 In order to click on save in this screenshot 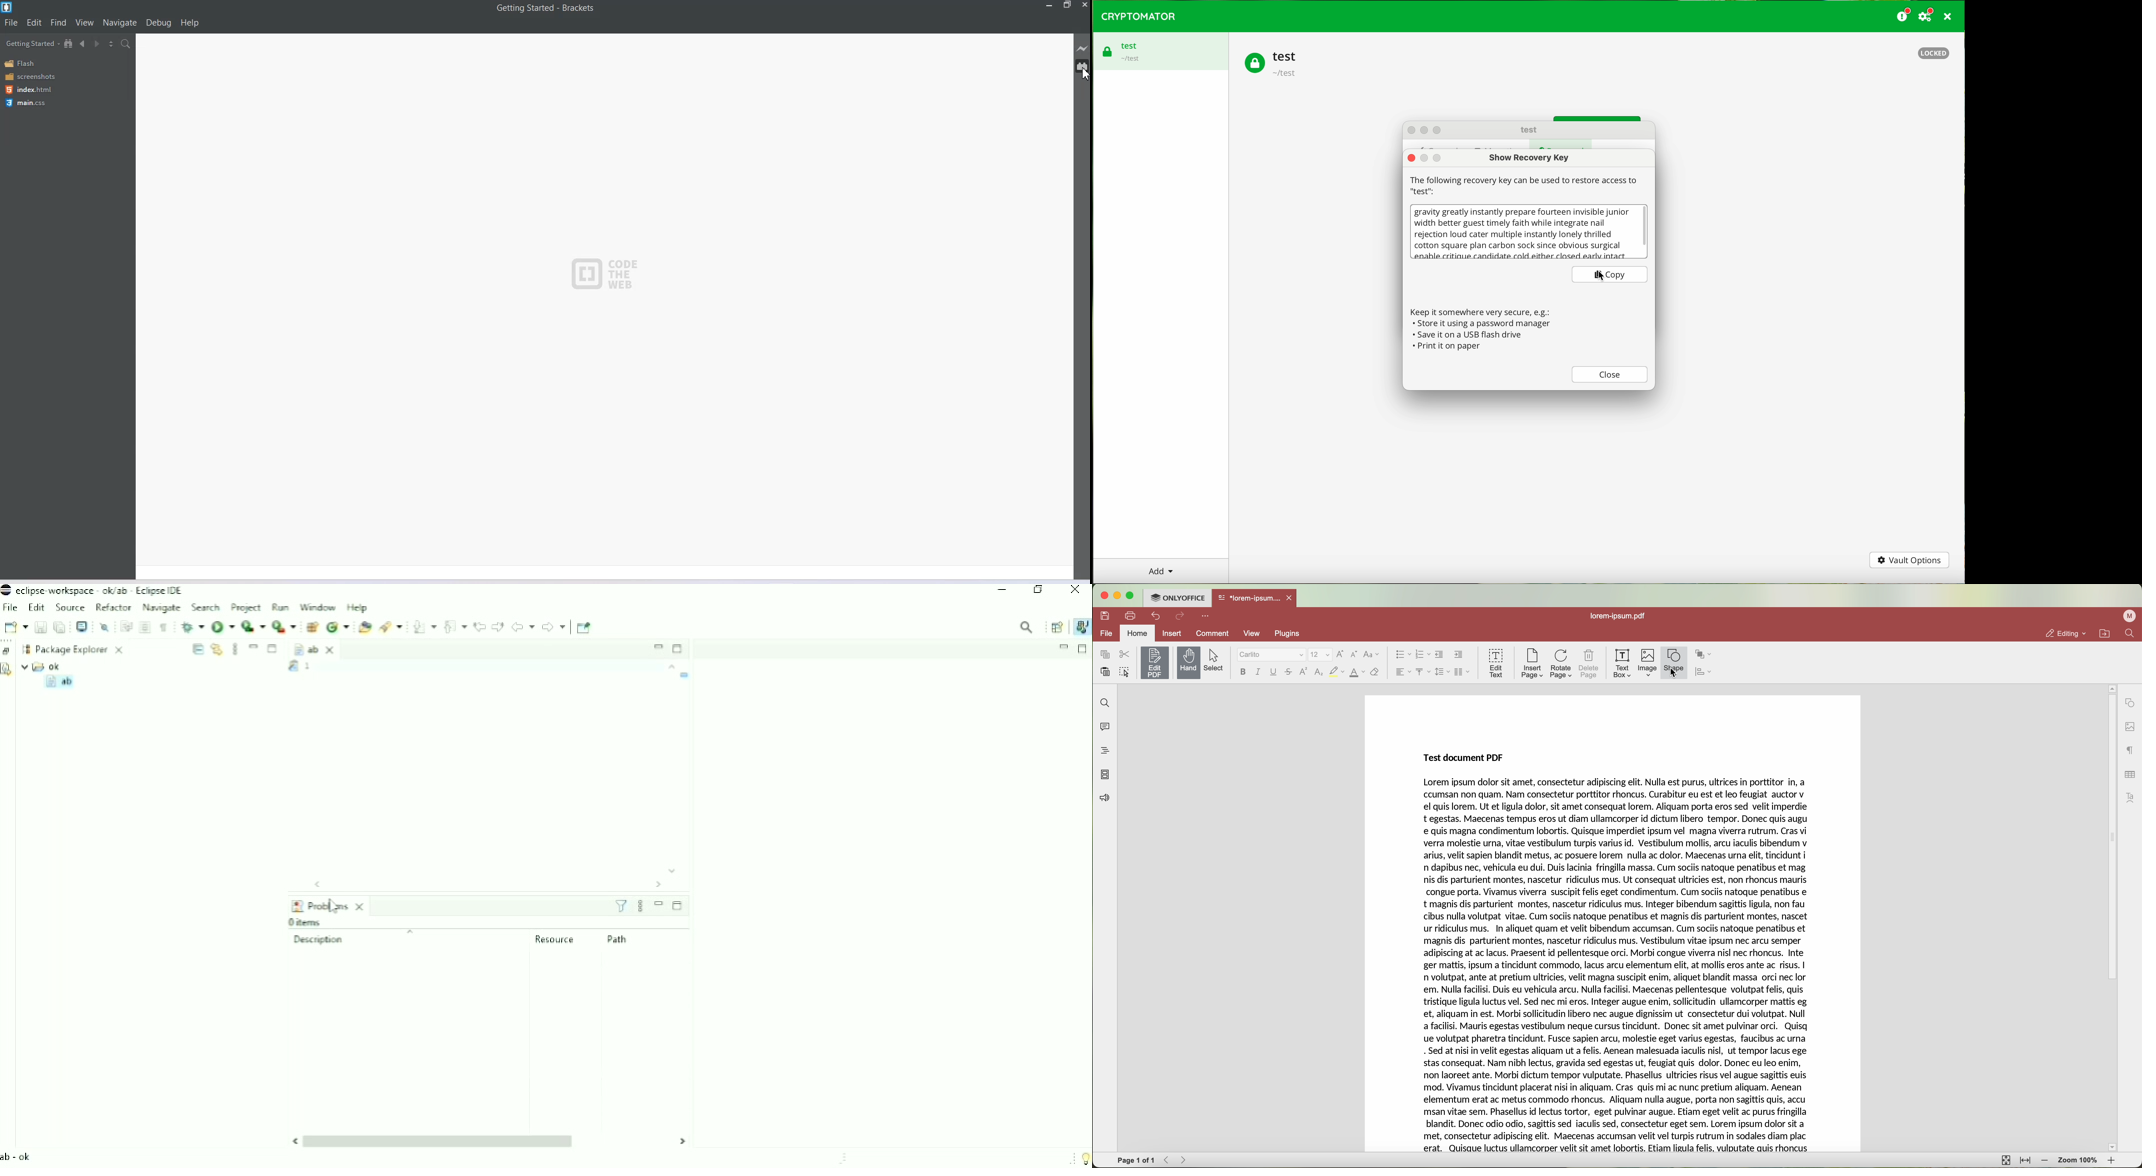, I will do `click(1106, 614)`.